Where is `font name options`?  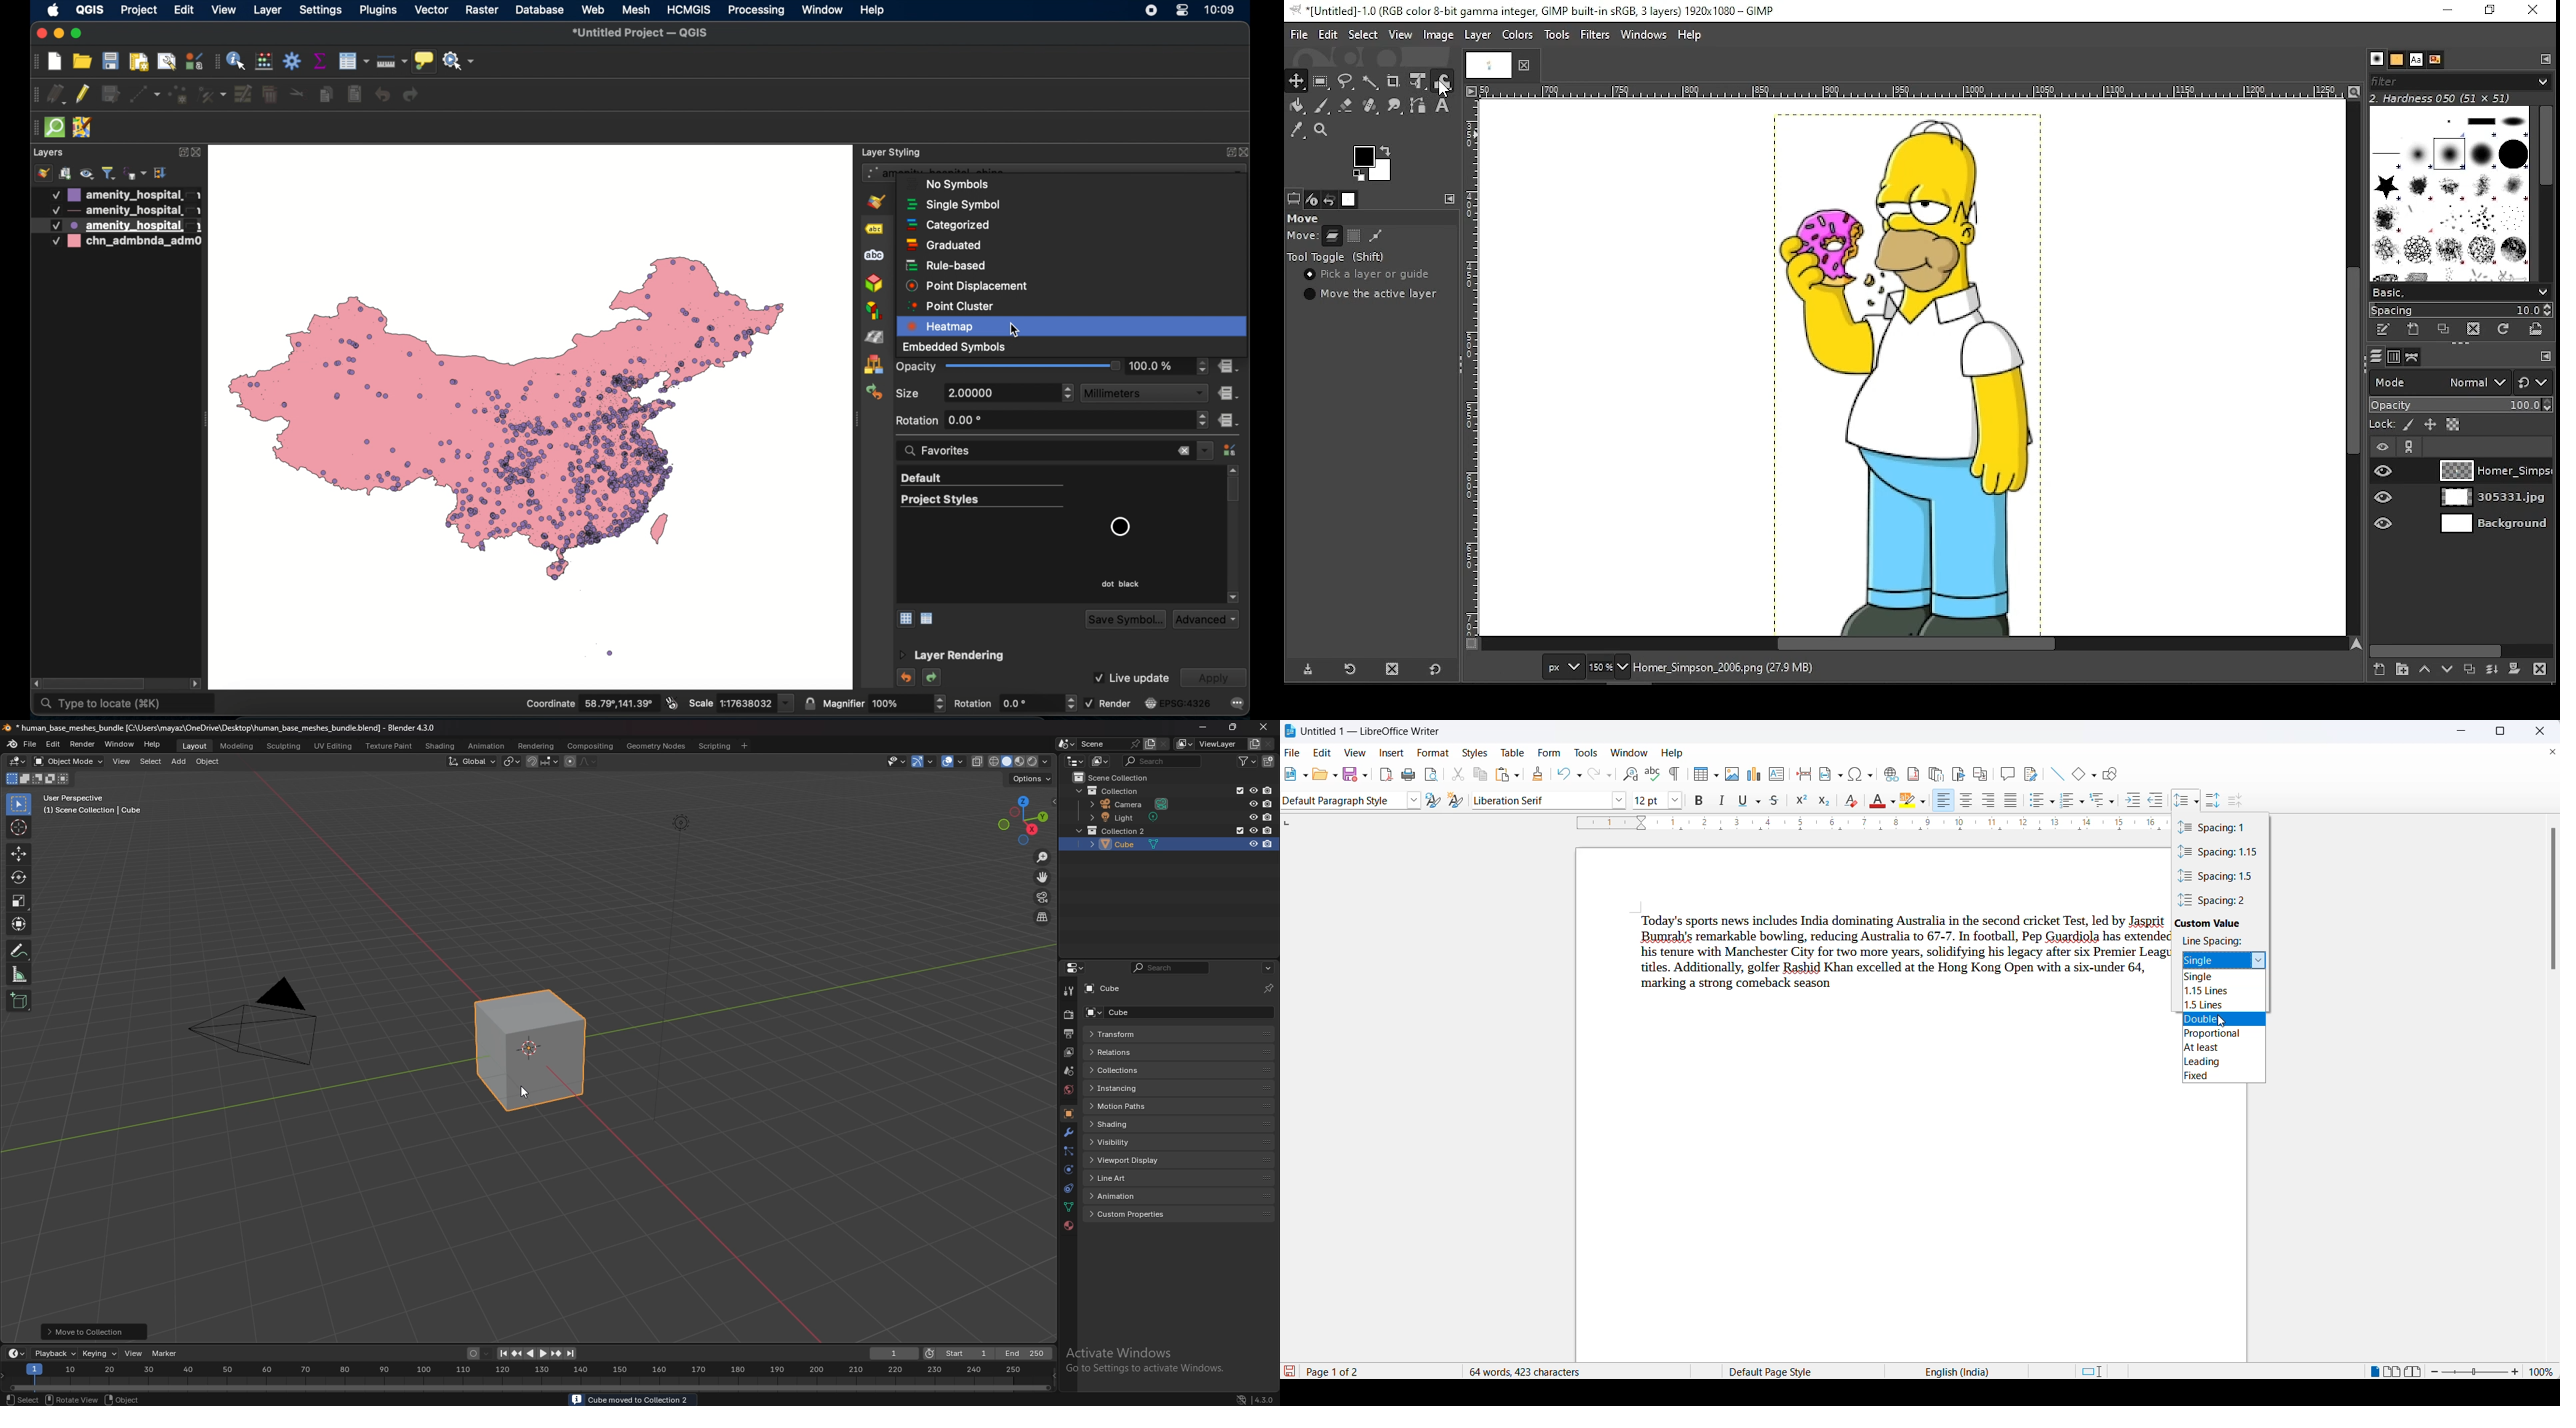
font name options is located at coordinates (1679, 802).